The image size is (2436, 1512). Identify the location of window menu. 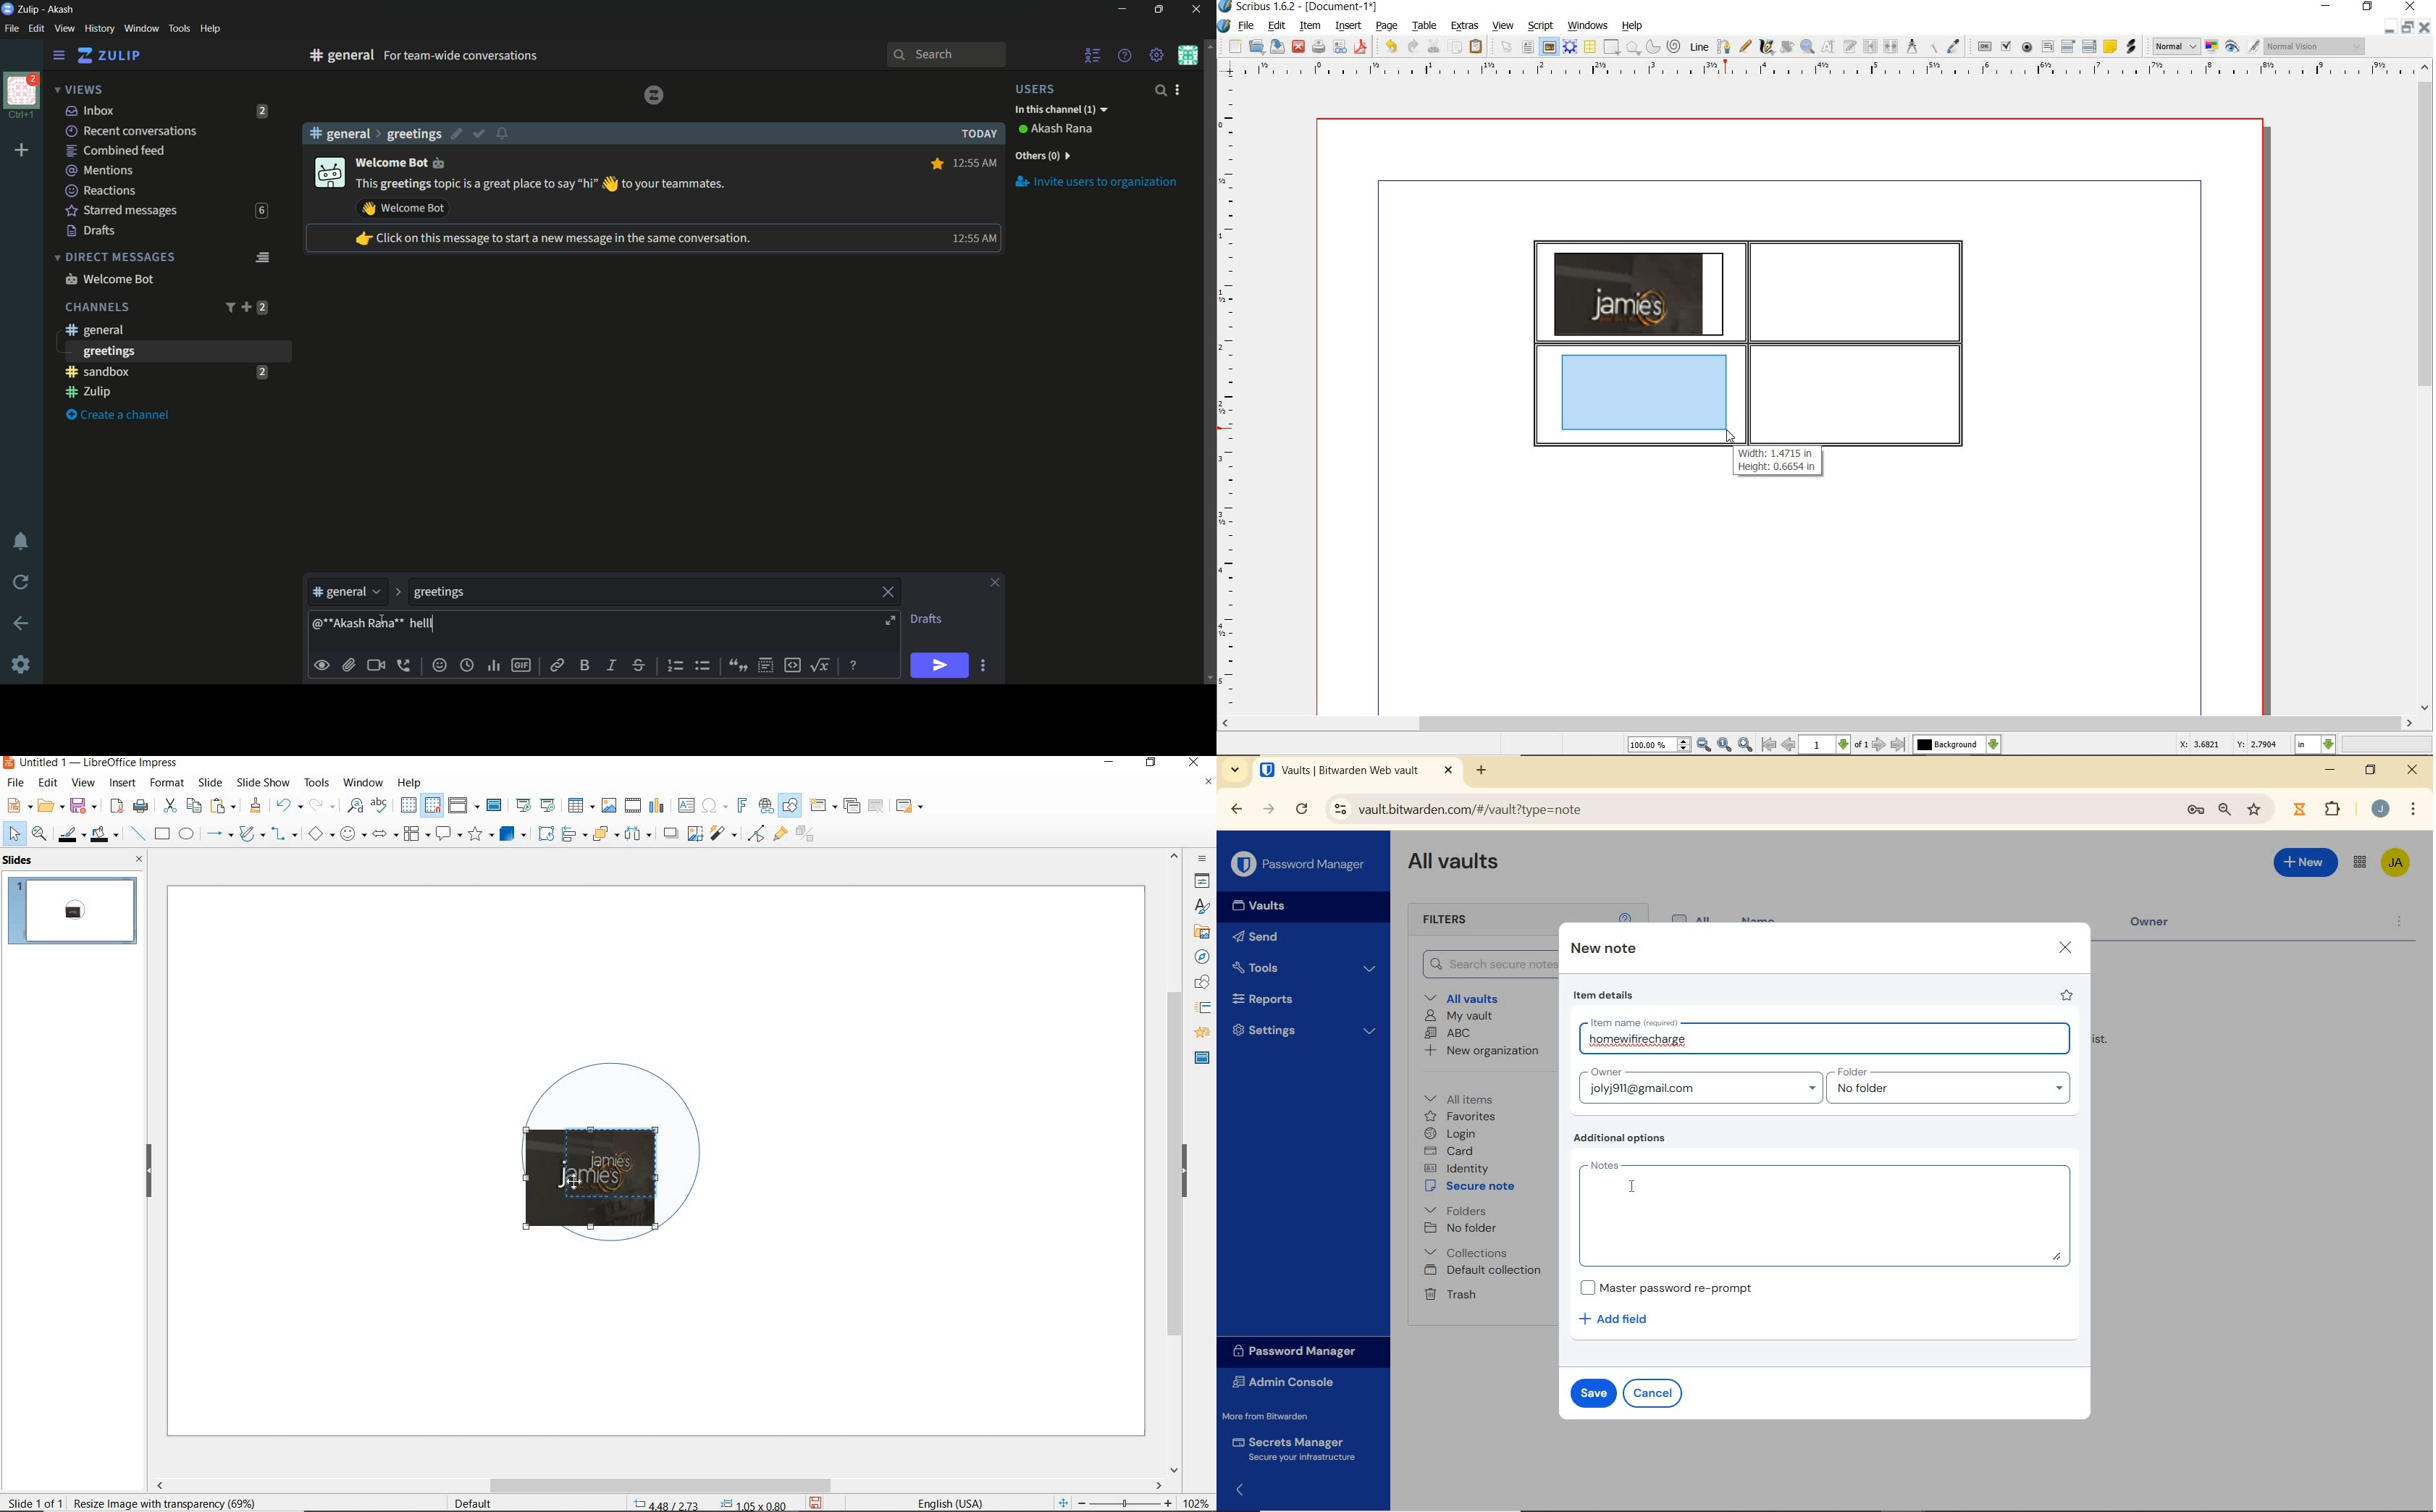
(141, 29).